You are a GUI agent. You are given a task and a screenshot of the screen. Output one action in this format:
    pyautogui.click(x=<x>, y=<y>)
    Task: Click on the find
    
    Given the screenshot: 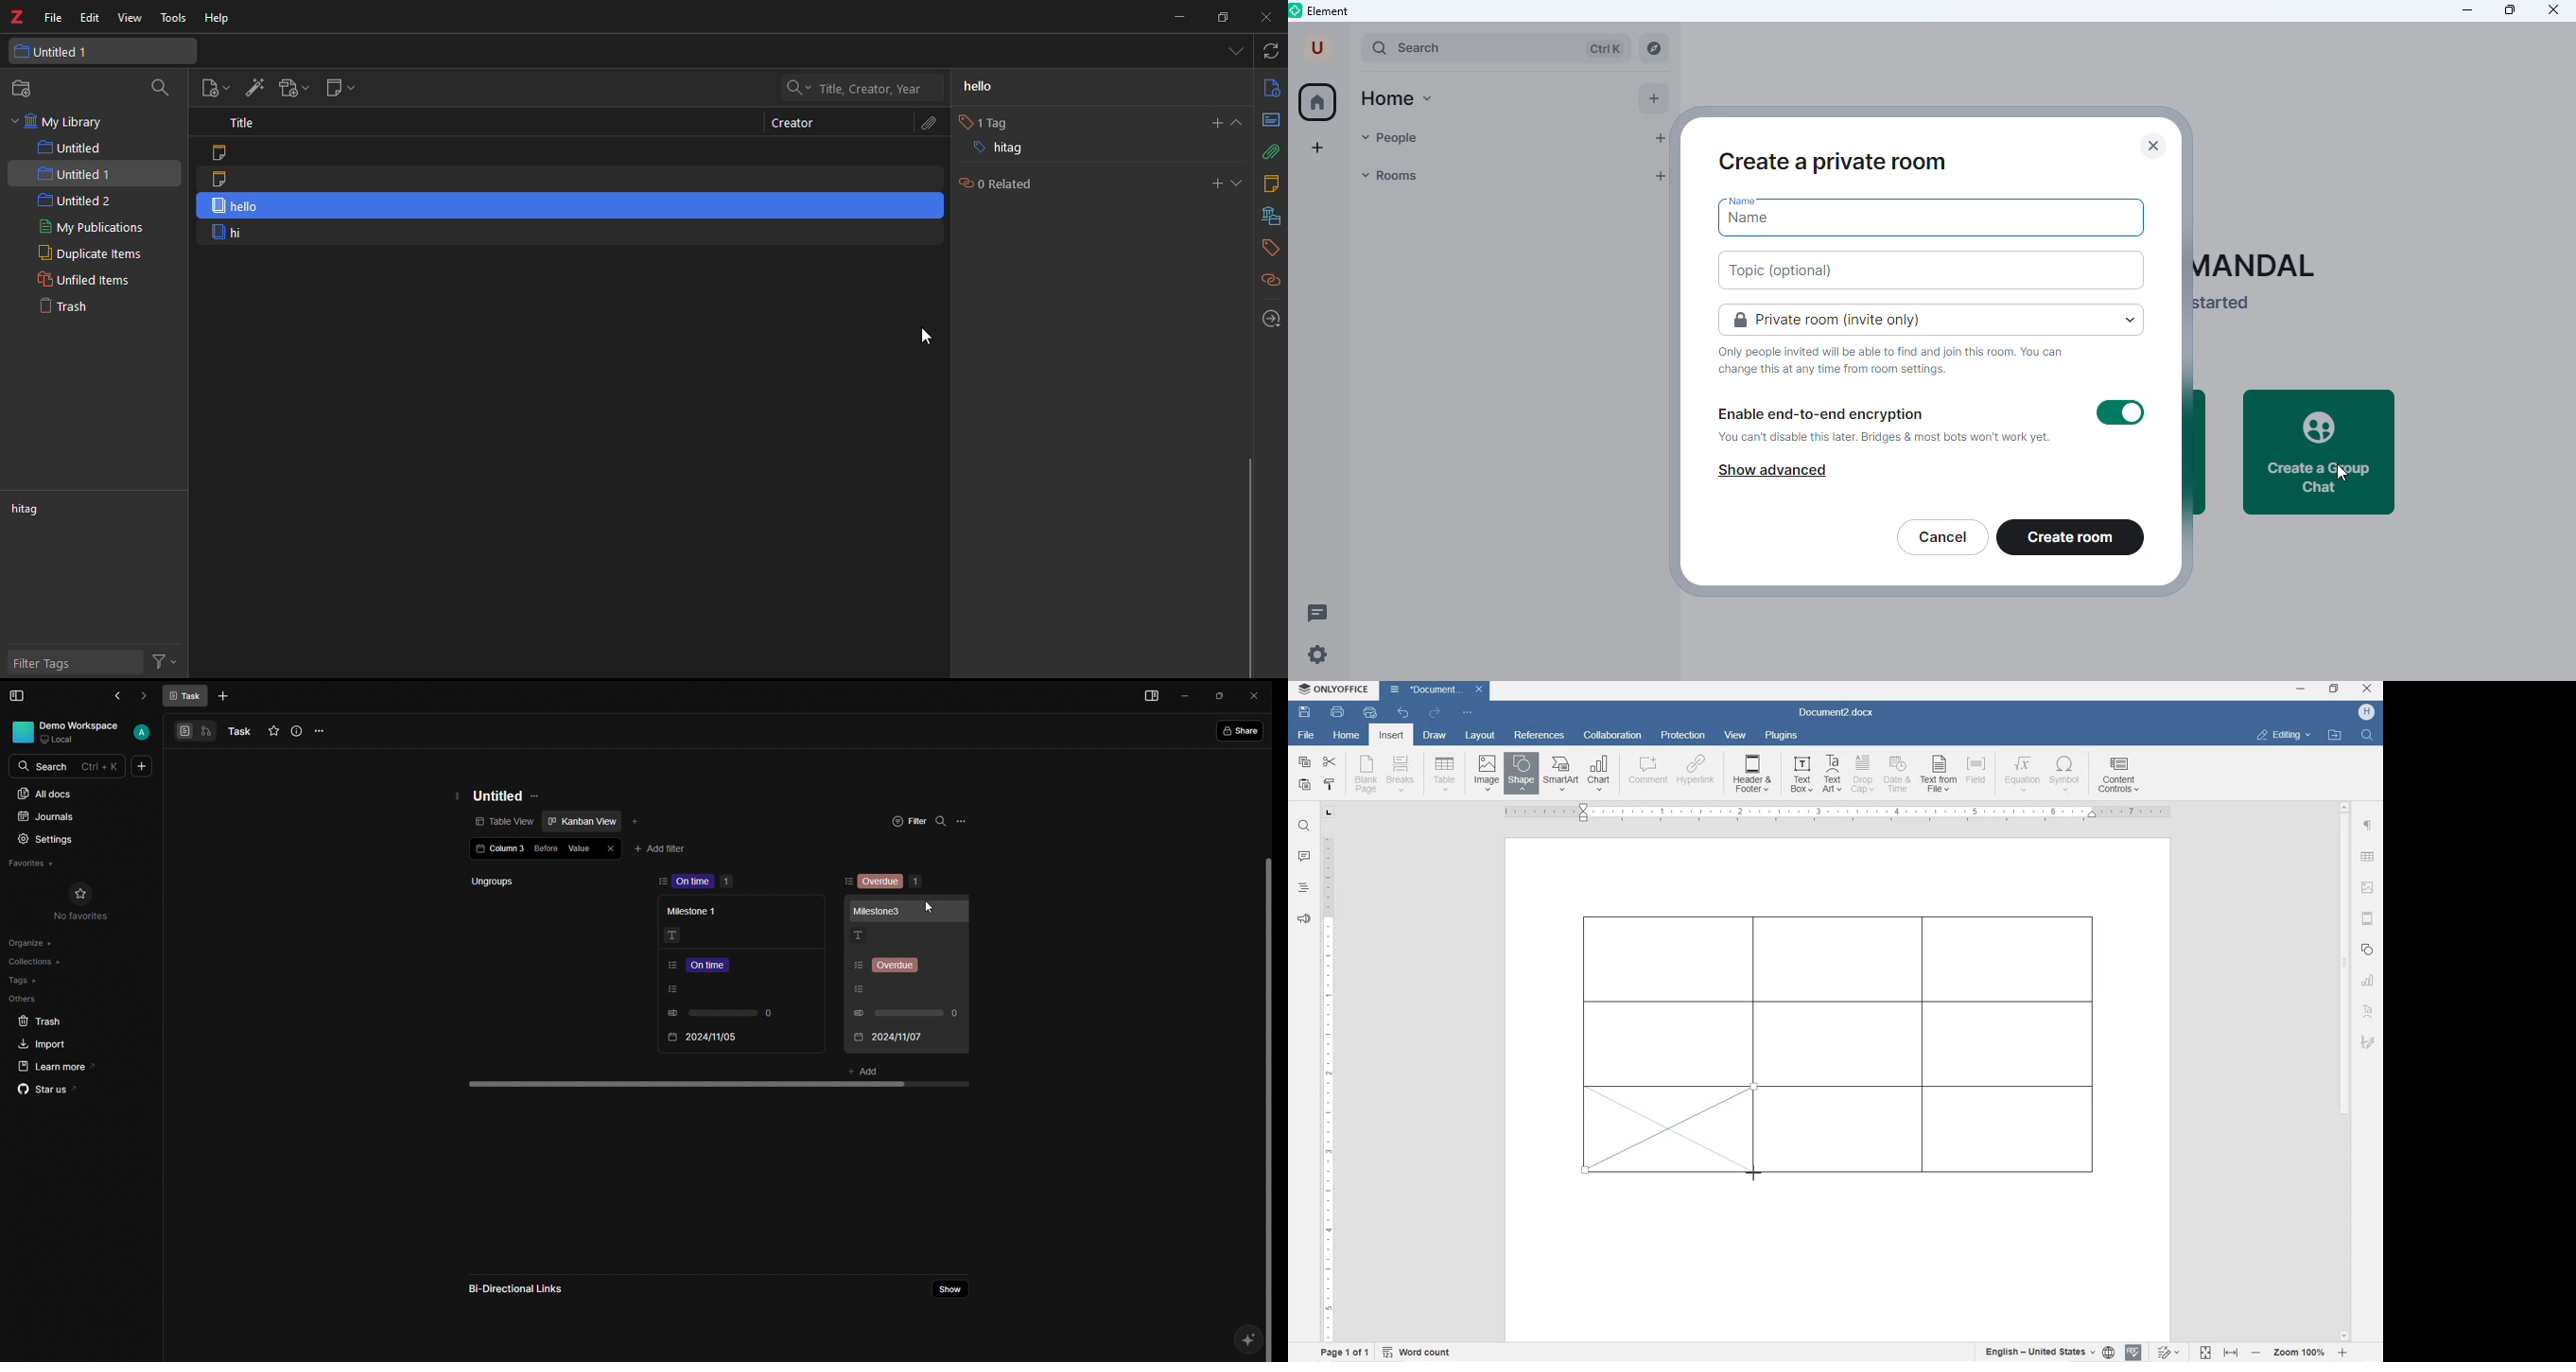 What is the action you would take?
    pyautogui.click(x=1305, y=827)
    